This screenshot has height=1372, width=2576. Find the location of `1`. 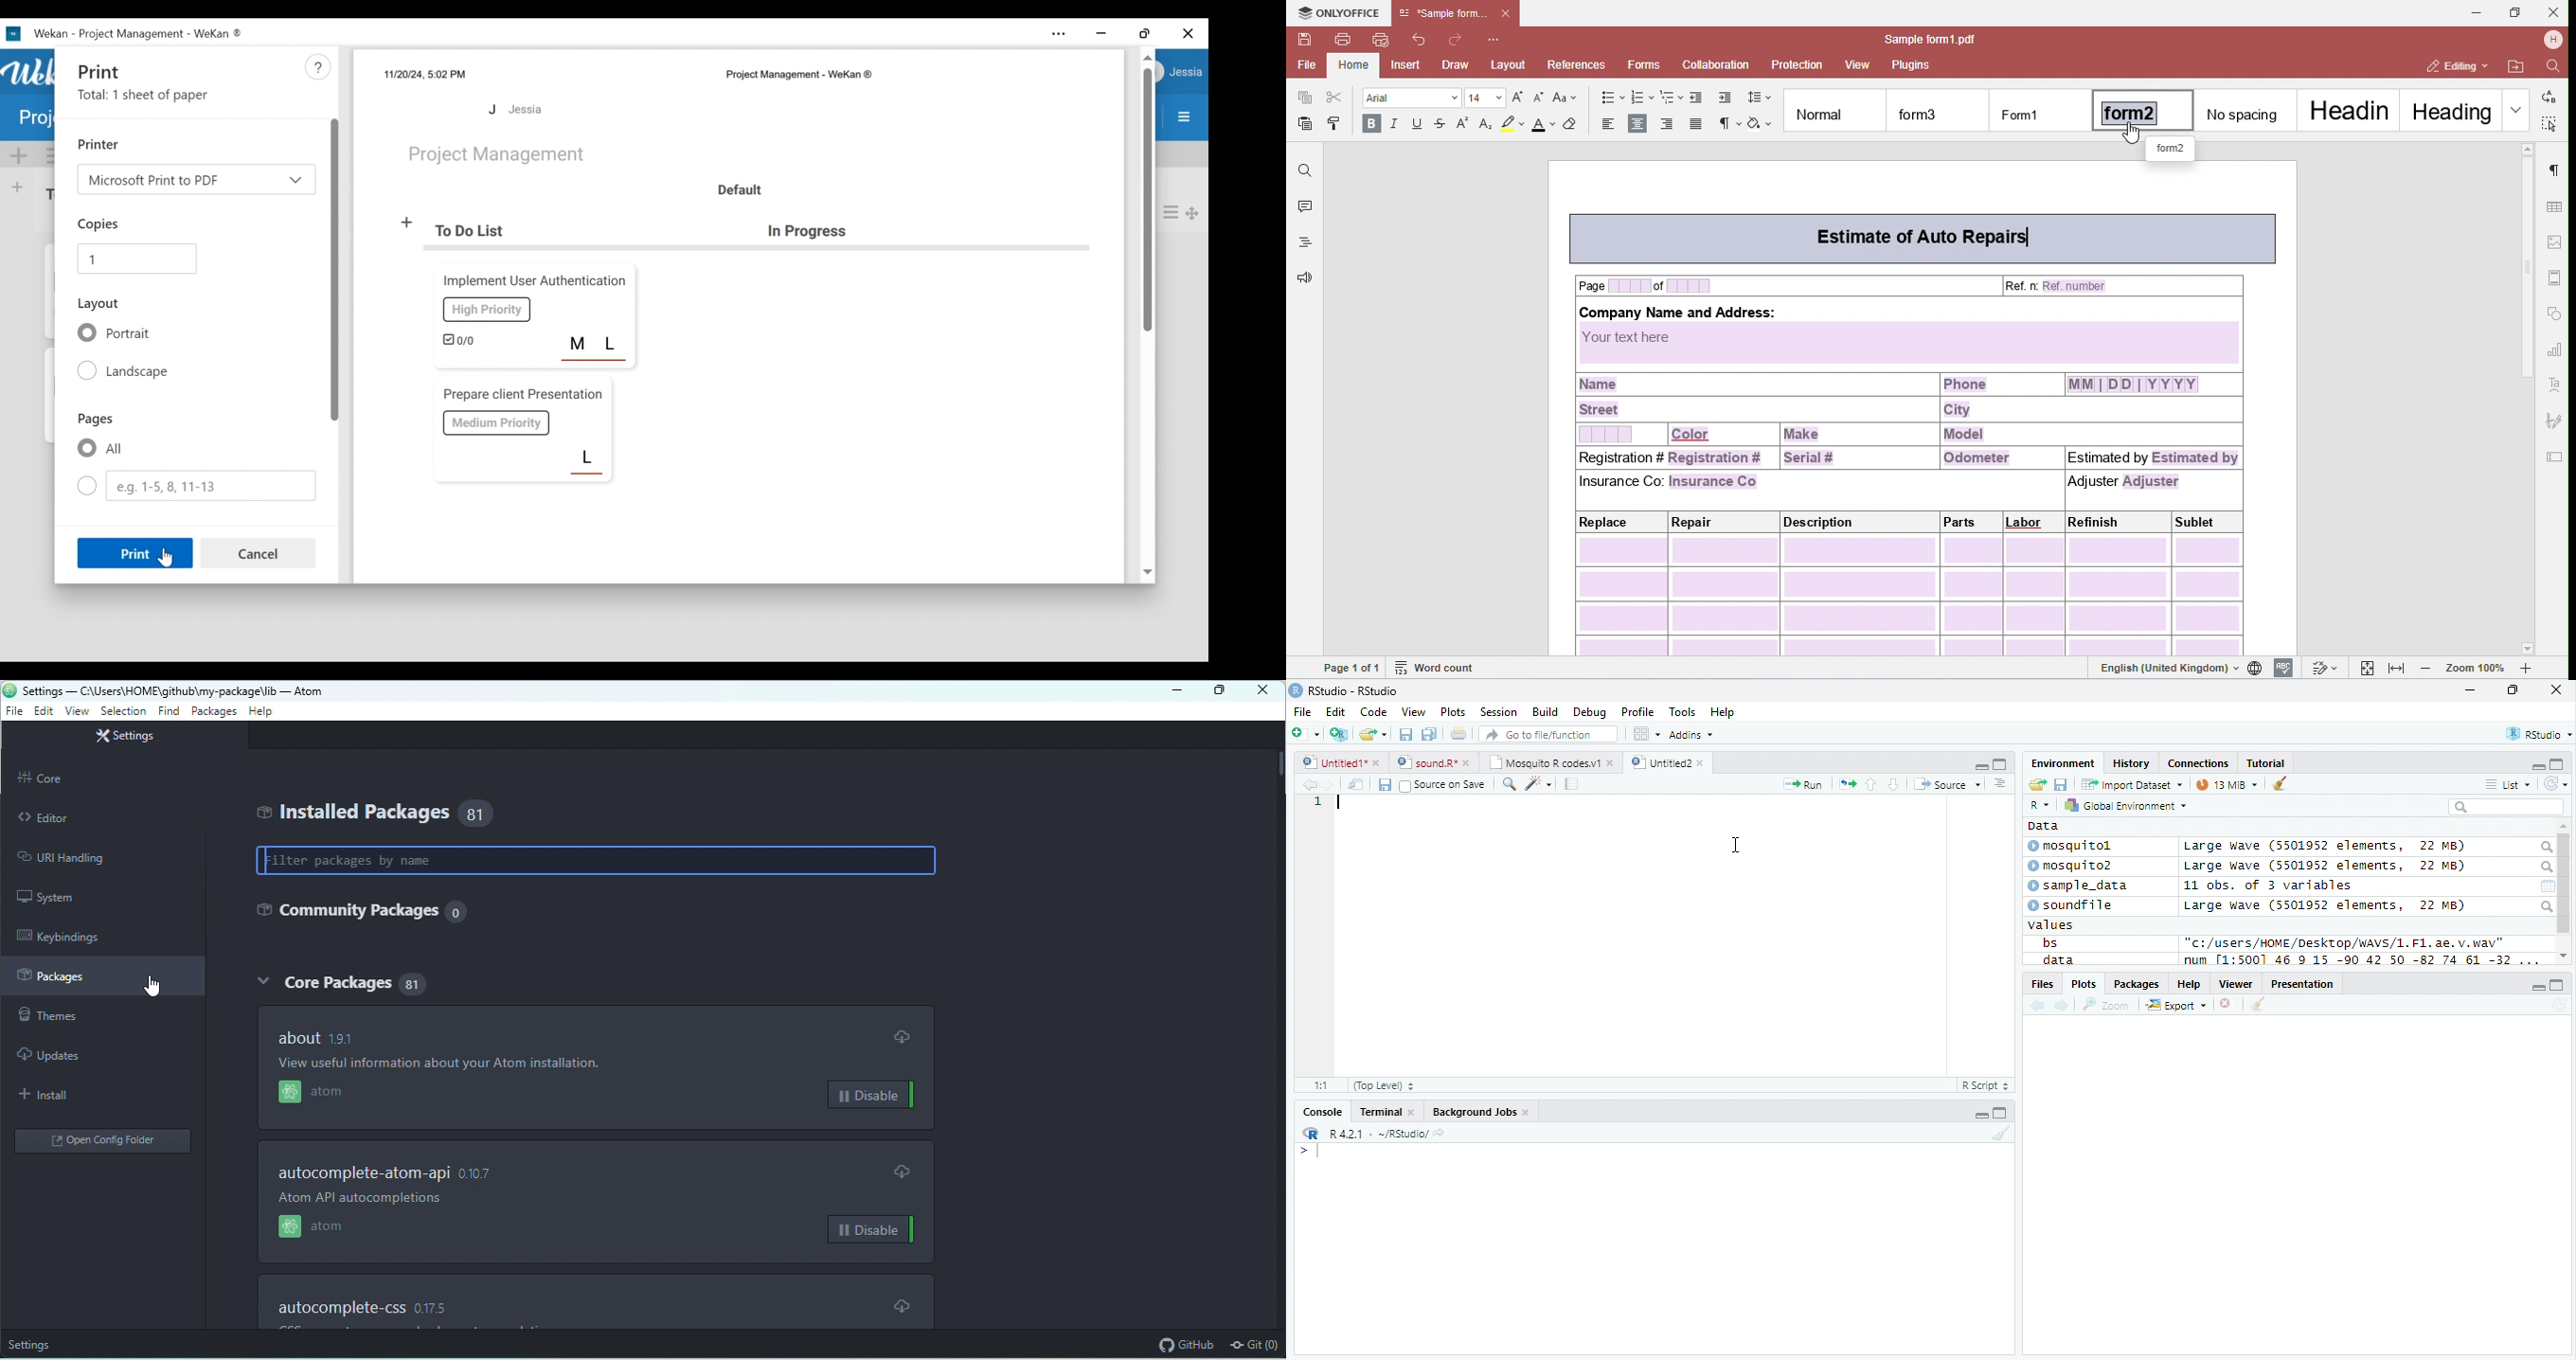

1 is located at coordinates (1317, 803).